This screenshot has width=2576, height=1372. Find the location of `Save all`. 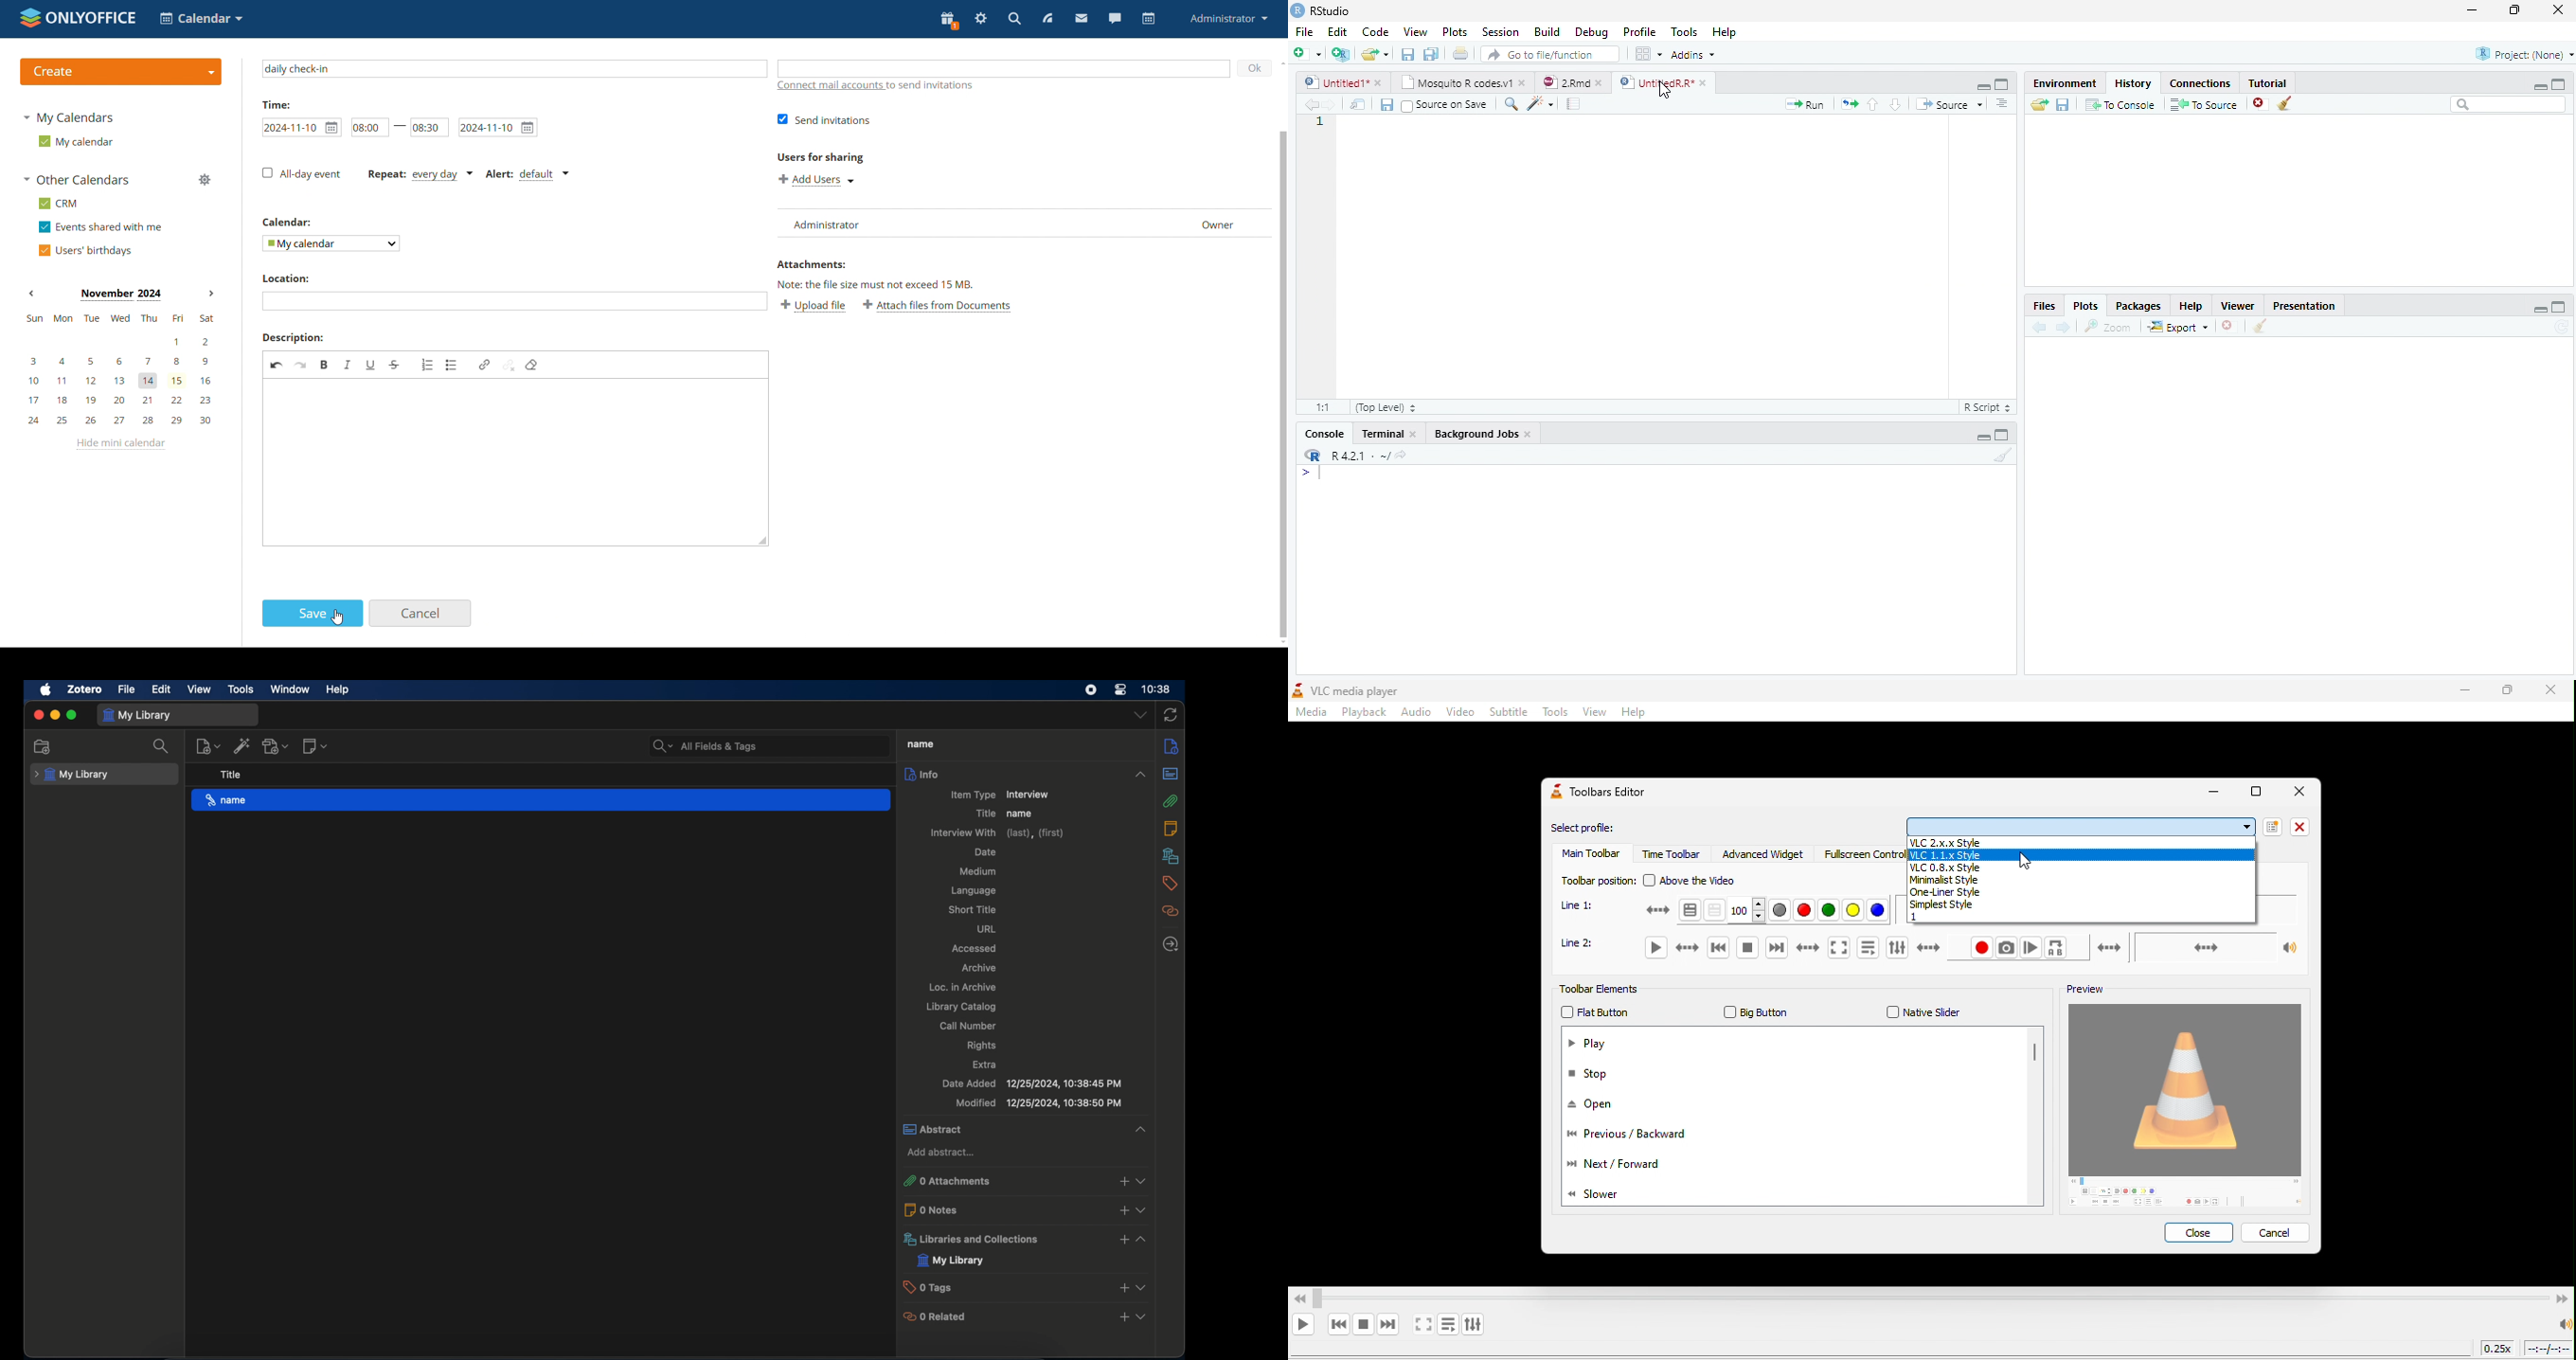

Save all is located at coordinates (1433, 55).